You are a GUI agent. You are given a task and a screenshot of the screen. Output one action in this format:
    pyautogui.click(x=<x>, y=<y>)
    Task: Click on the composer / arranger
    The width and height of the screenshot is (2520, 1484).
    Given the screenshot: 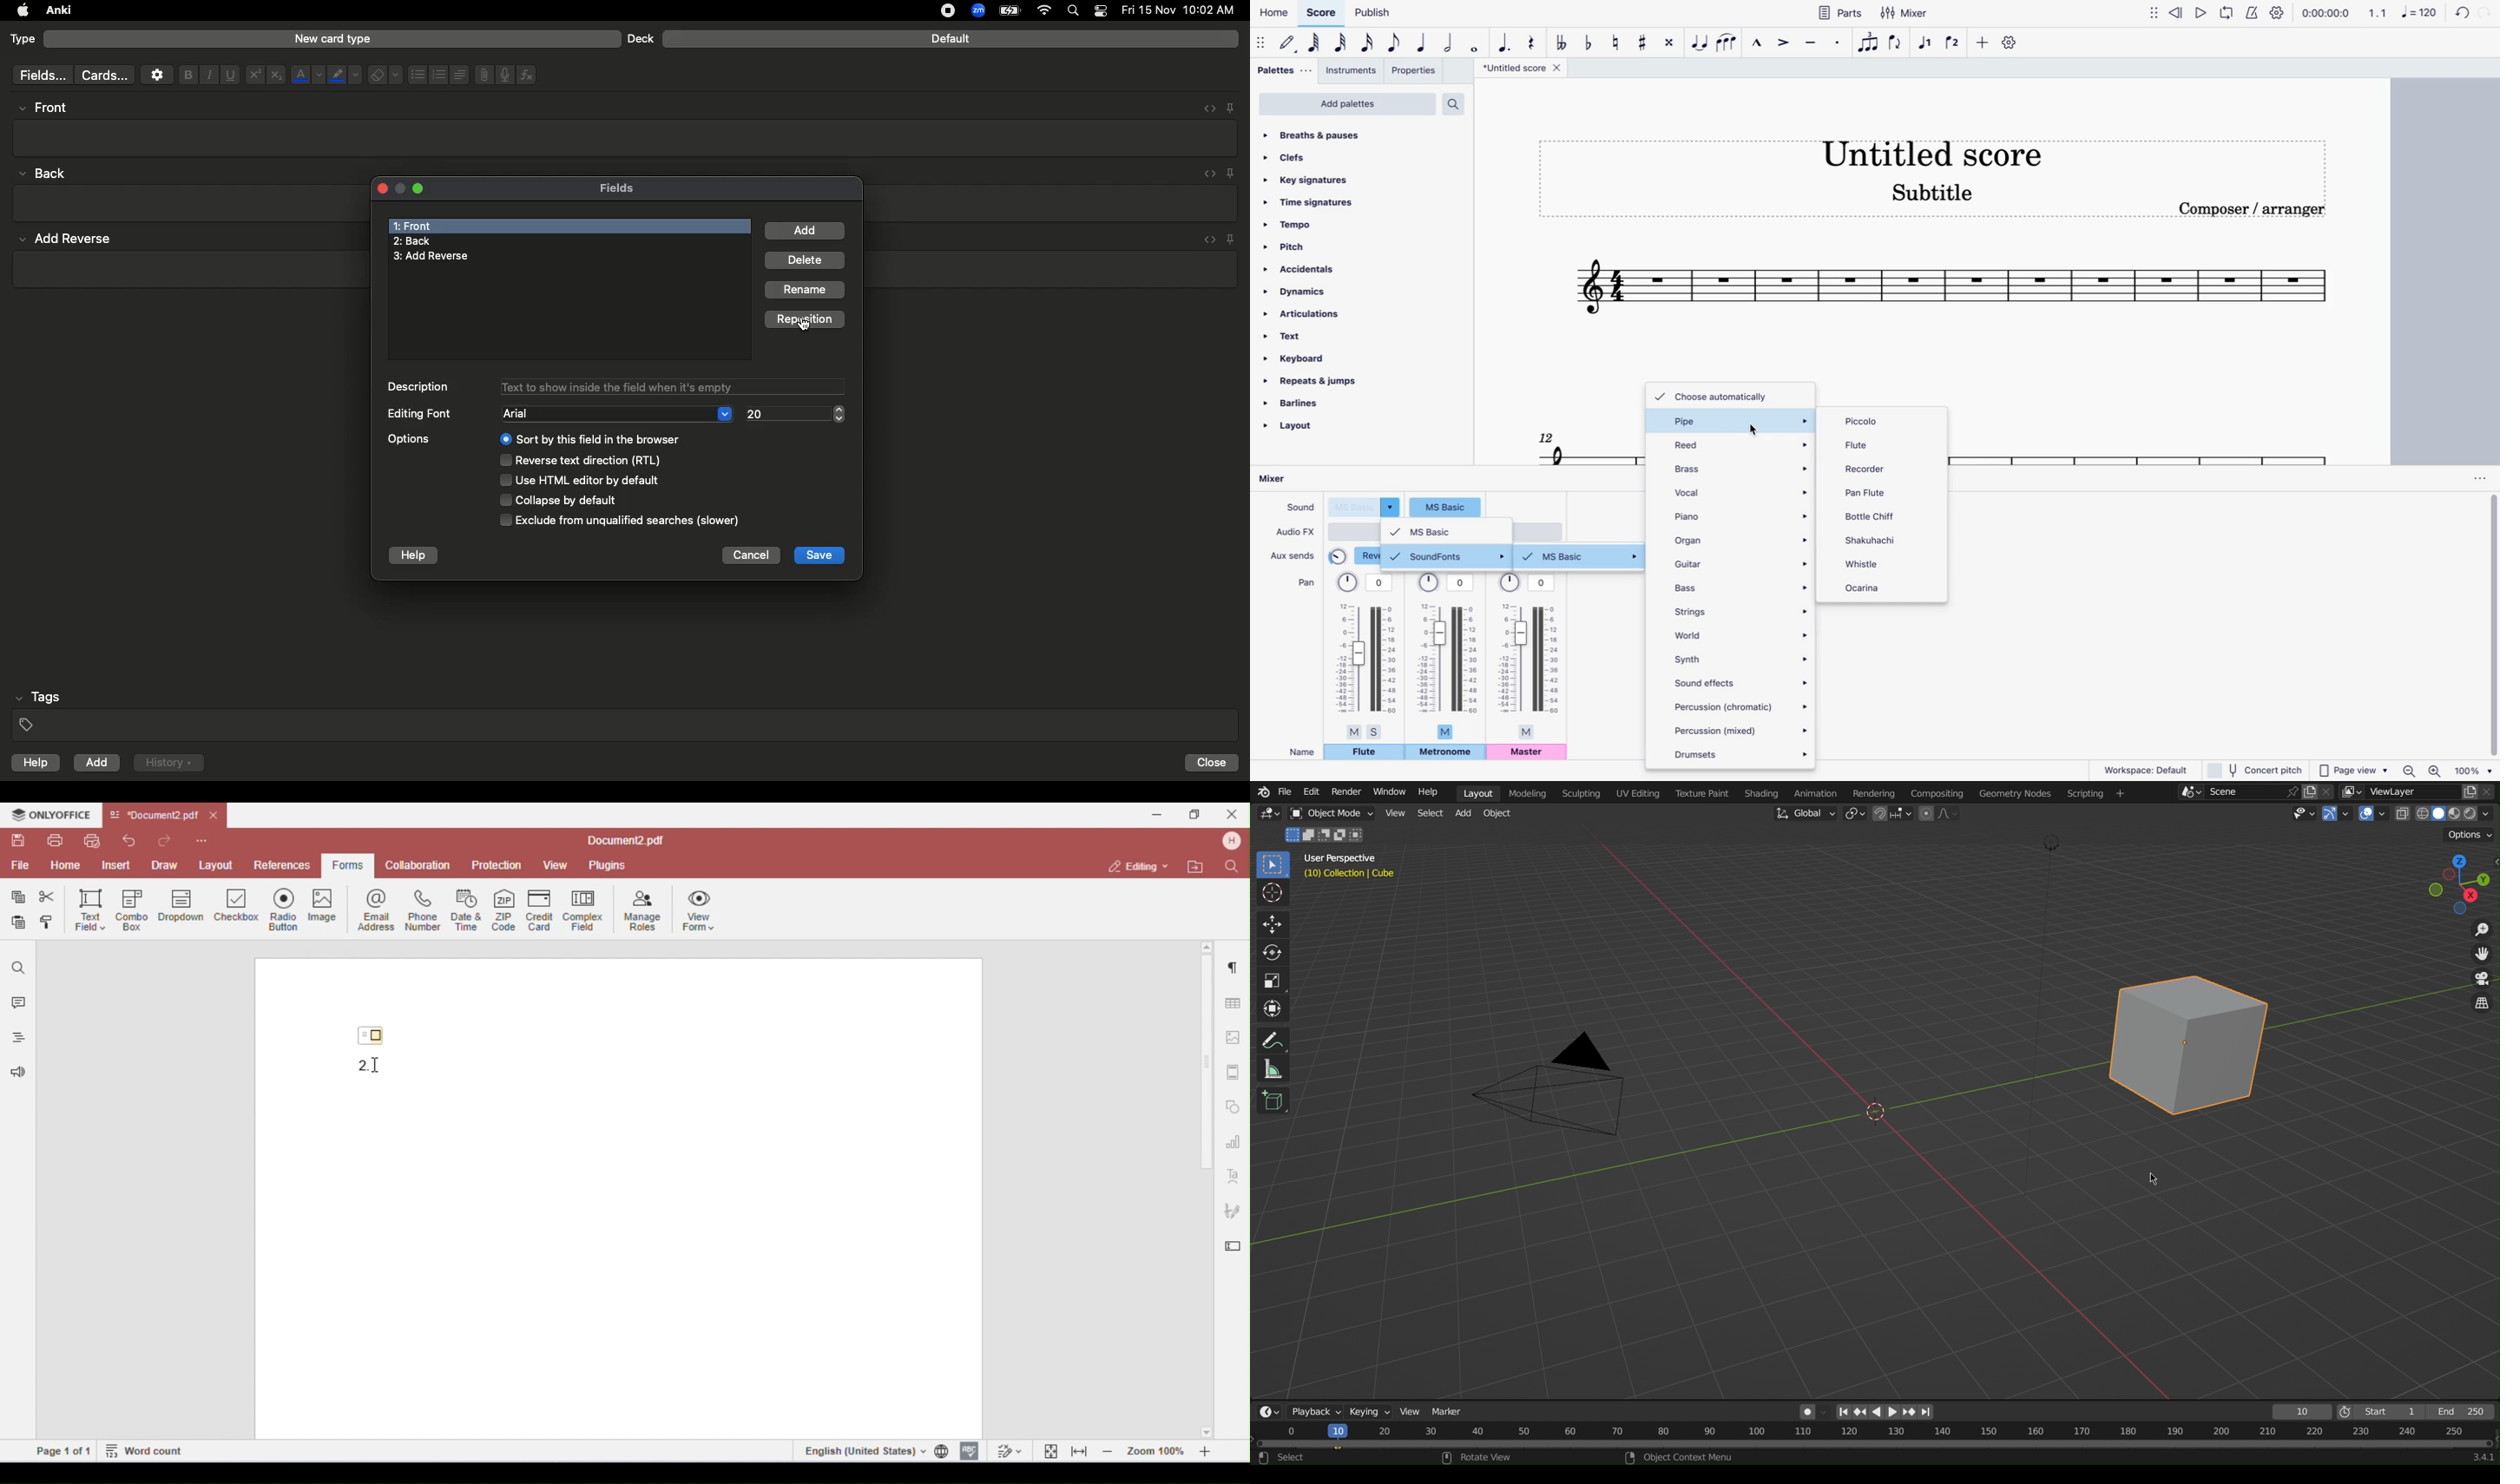 What is the action you would take?
    pyautogui.click(x=2254, y=208)
    